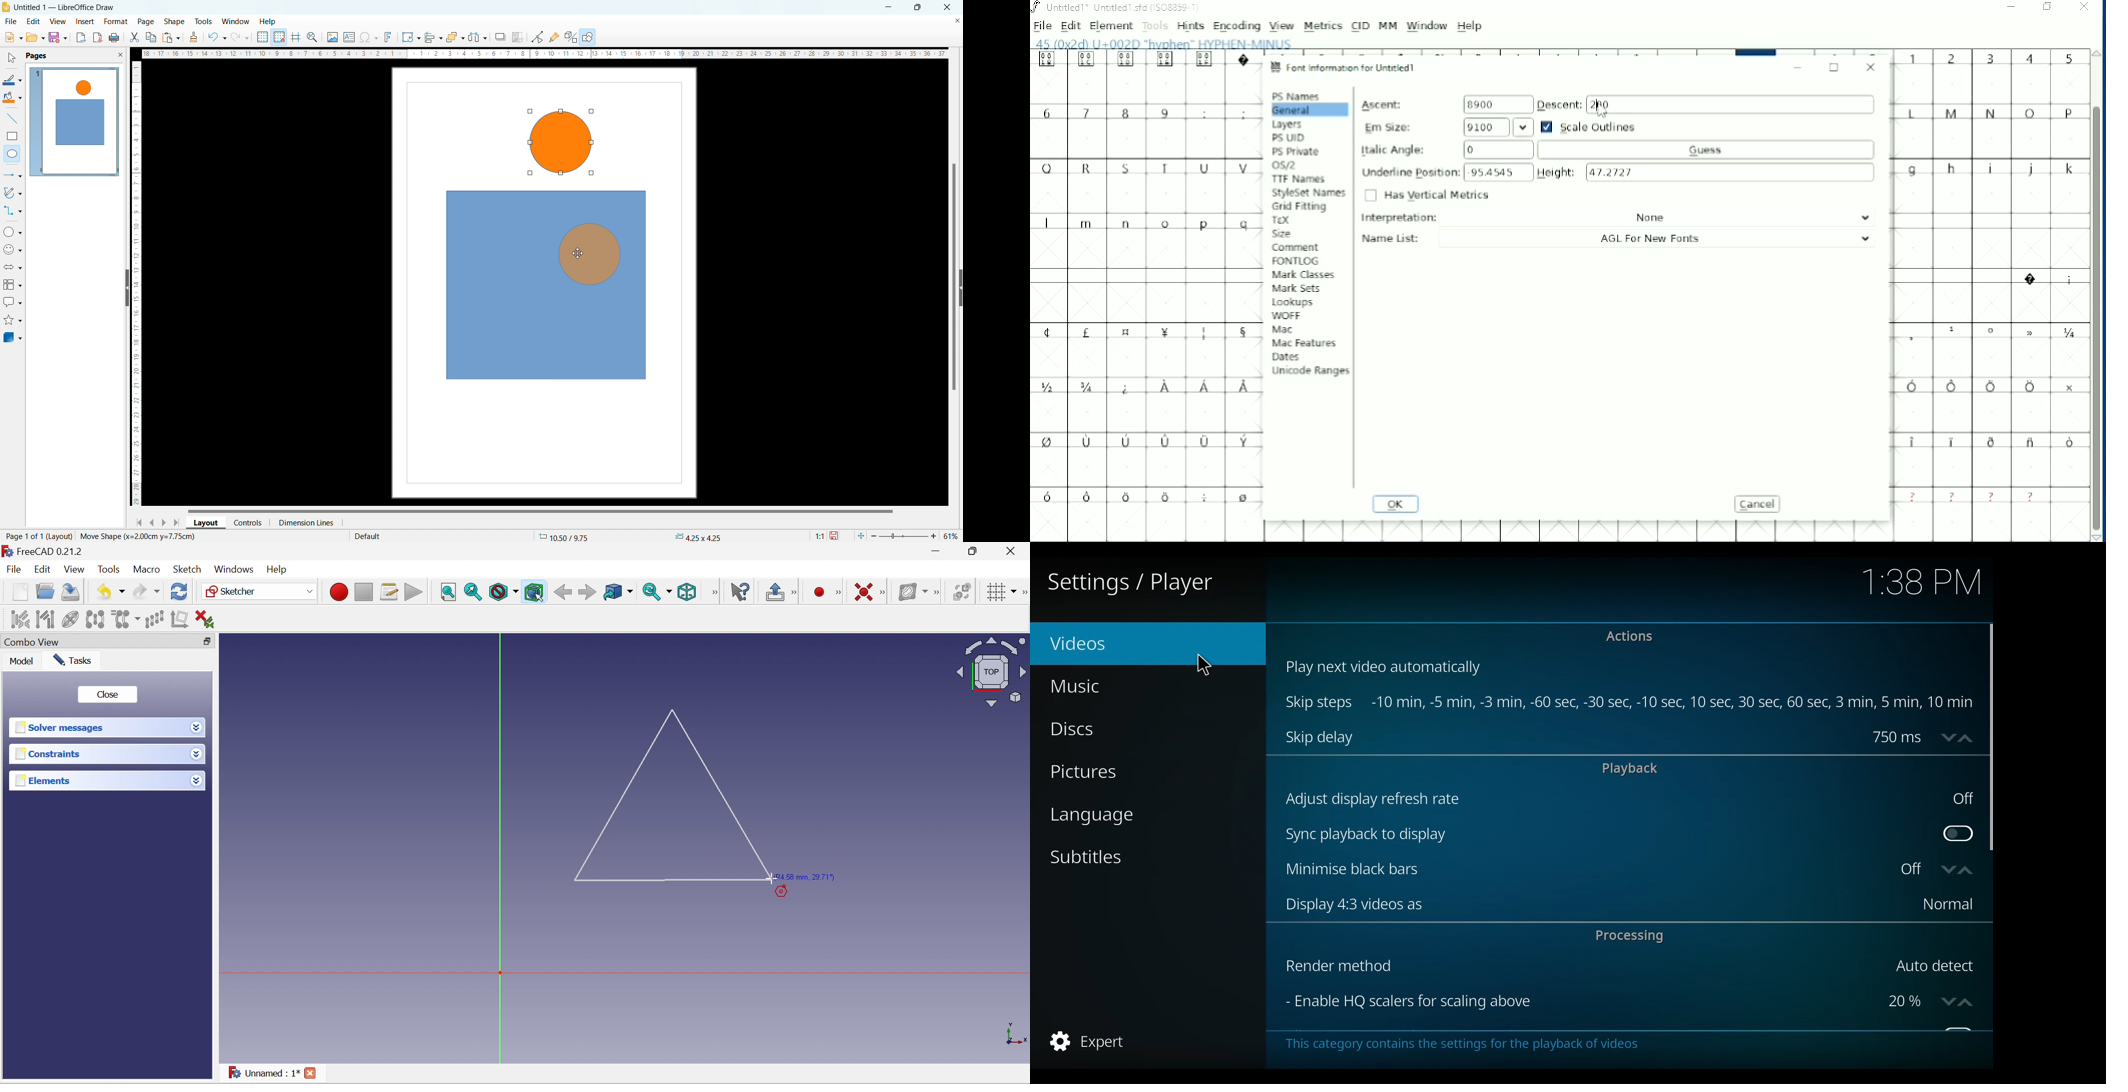  I want to click on basic shapes, so click(13, 231).